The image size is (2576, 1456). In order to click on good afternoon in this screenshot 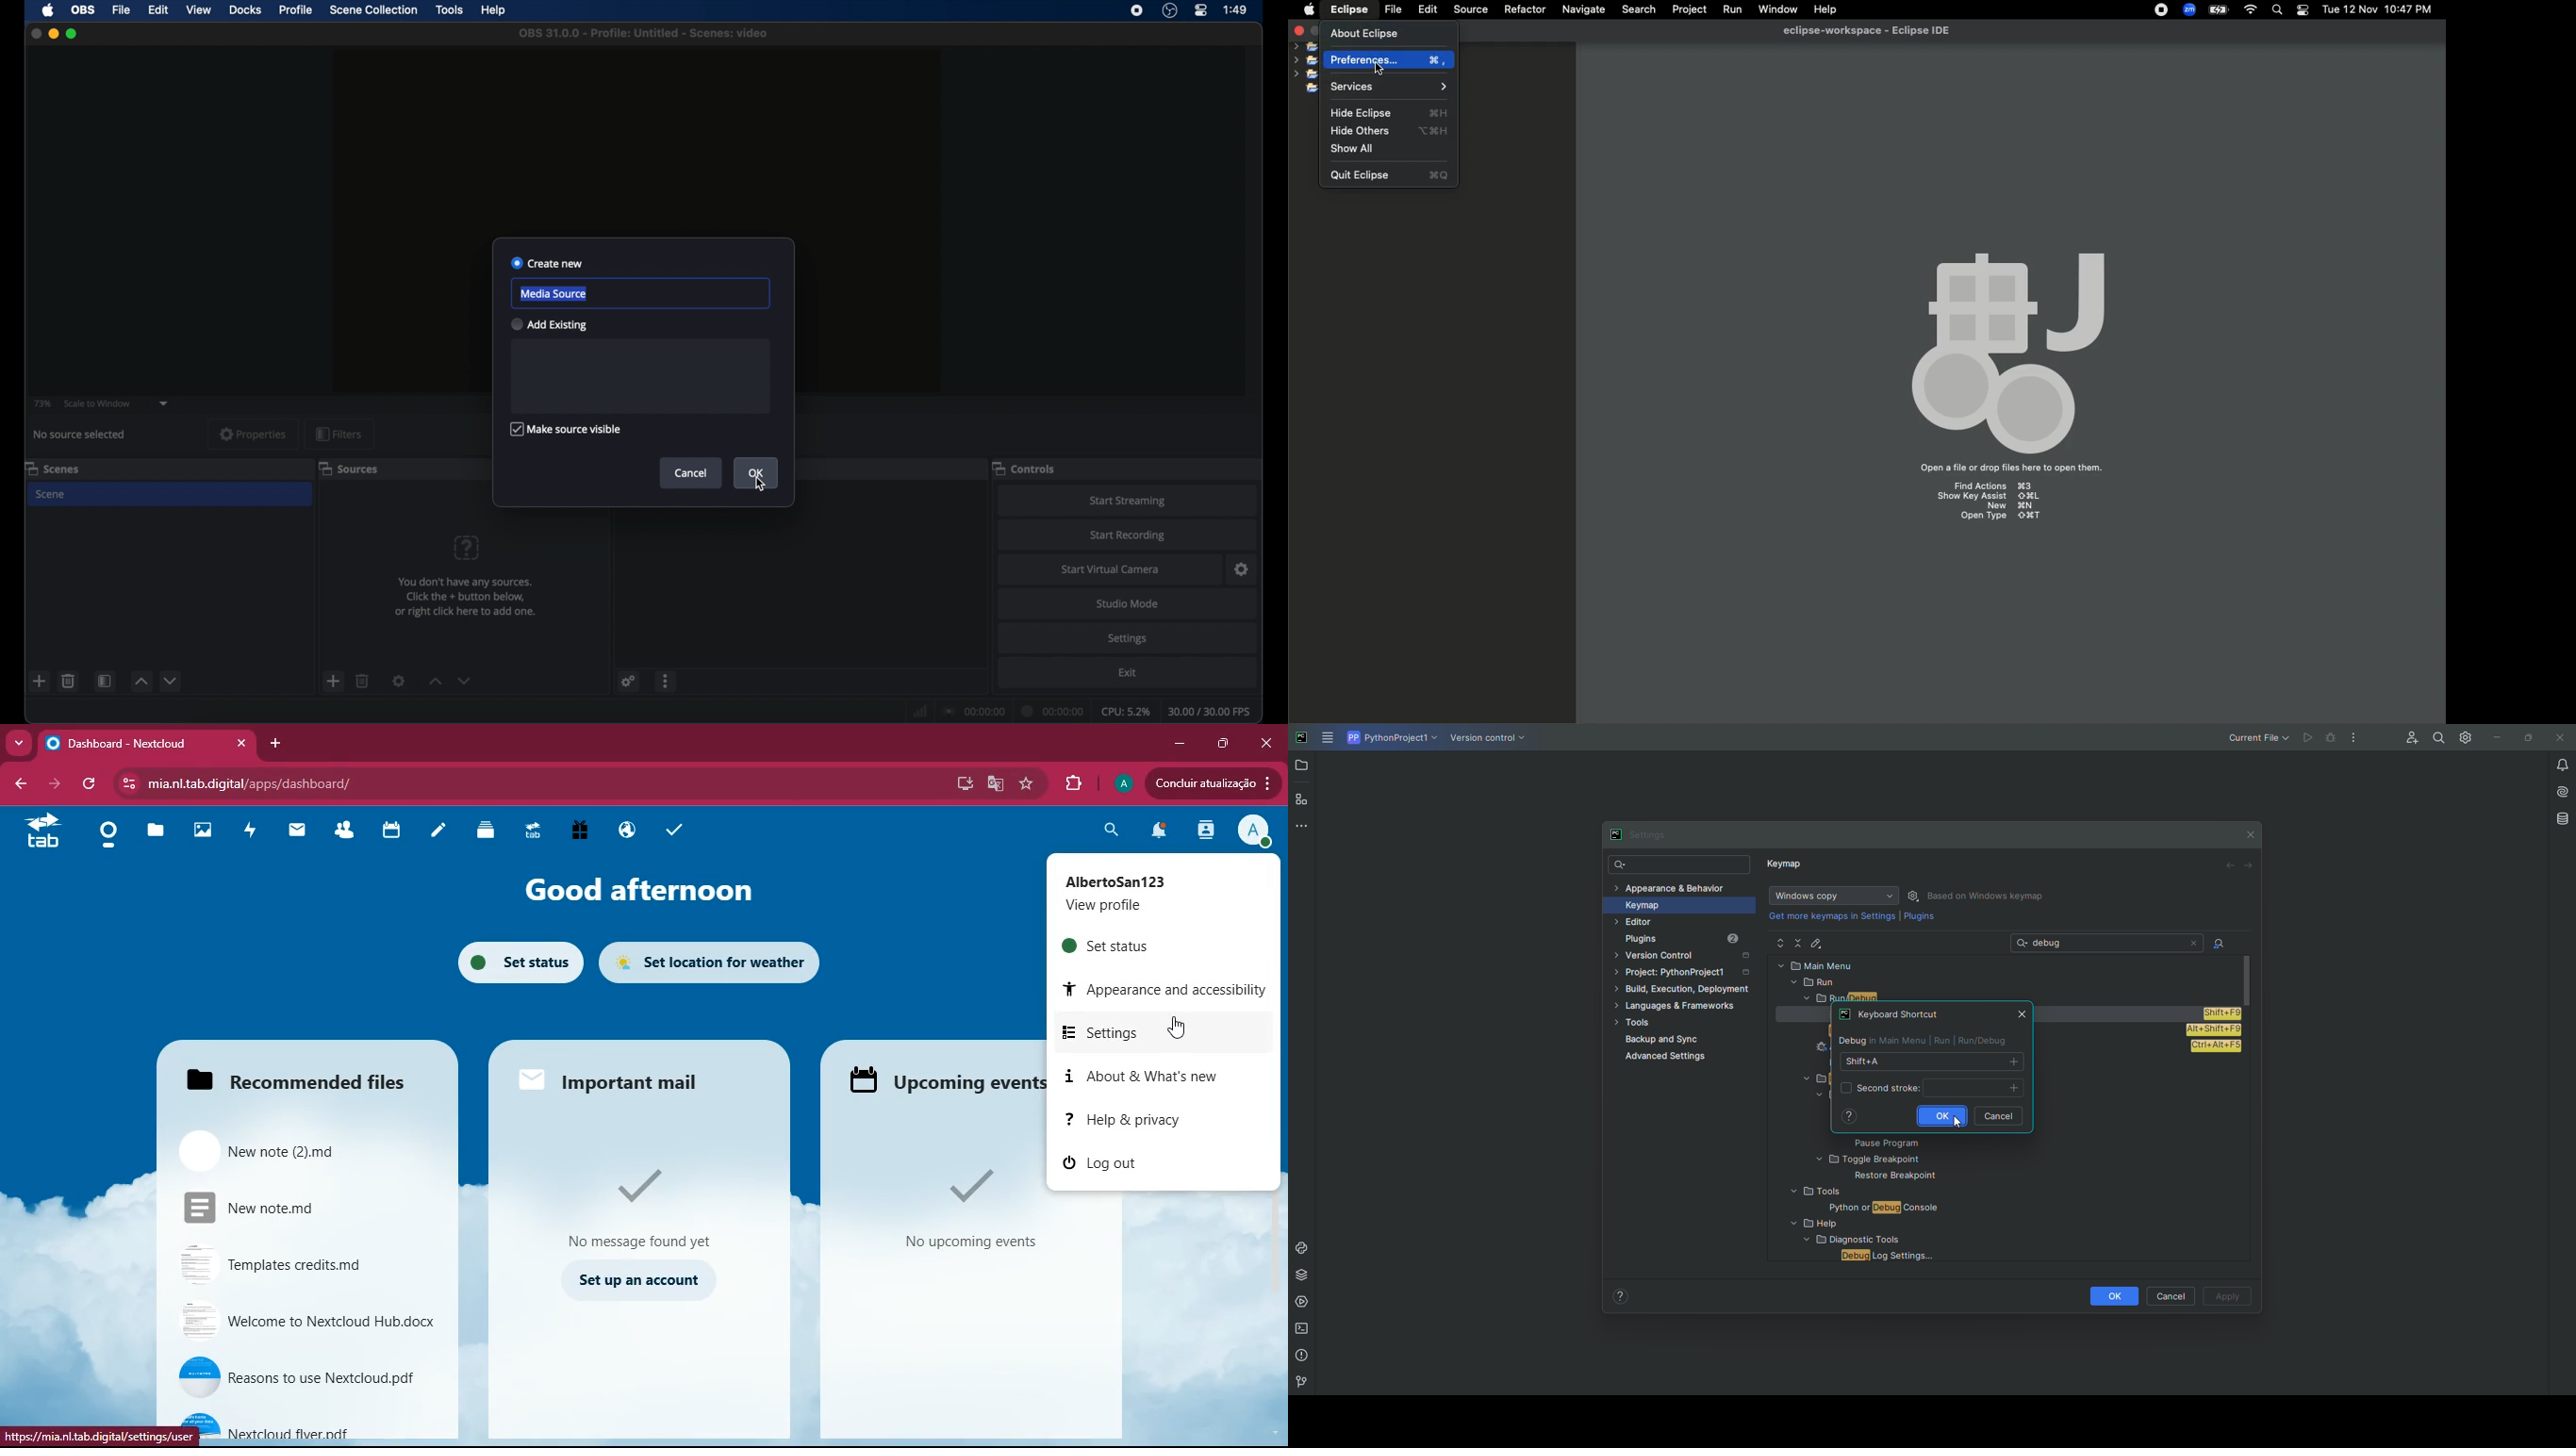, I will do `click(628, 893)`.